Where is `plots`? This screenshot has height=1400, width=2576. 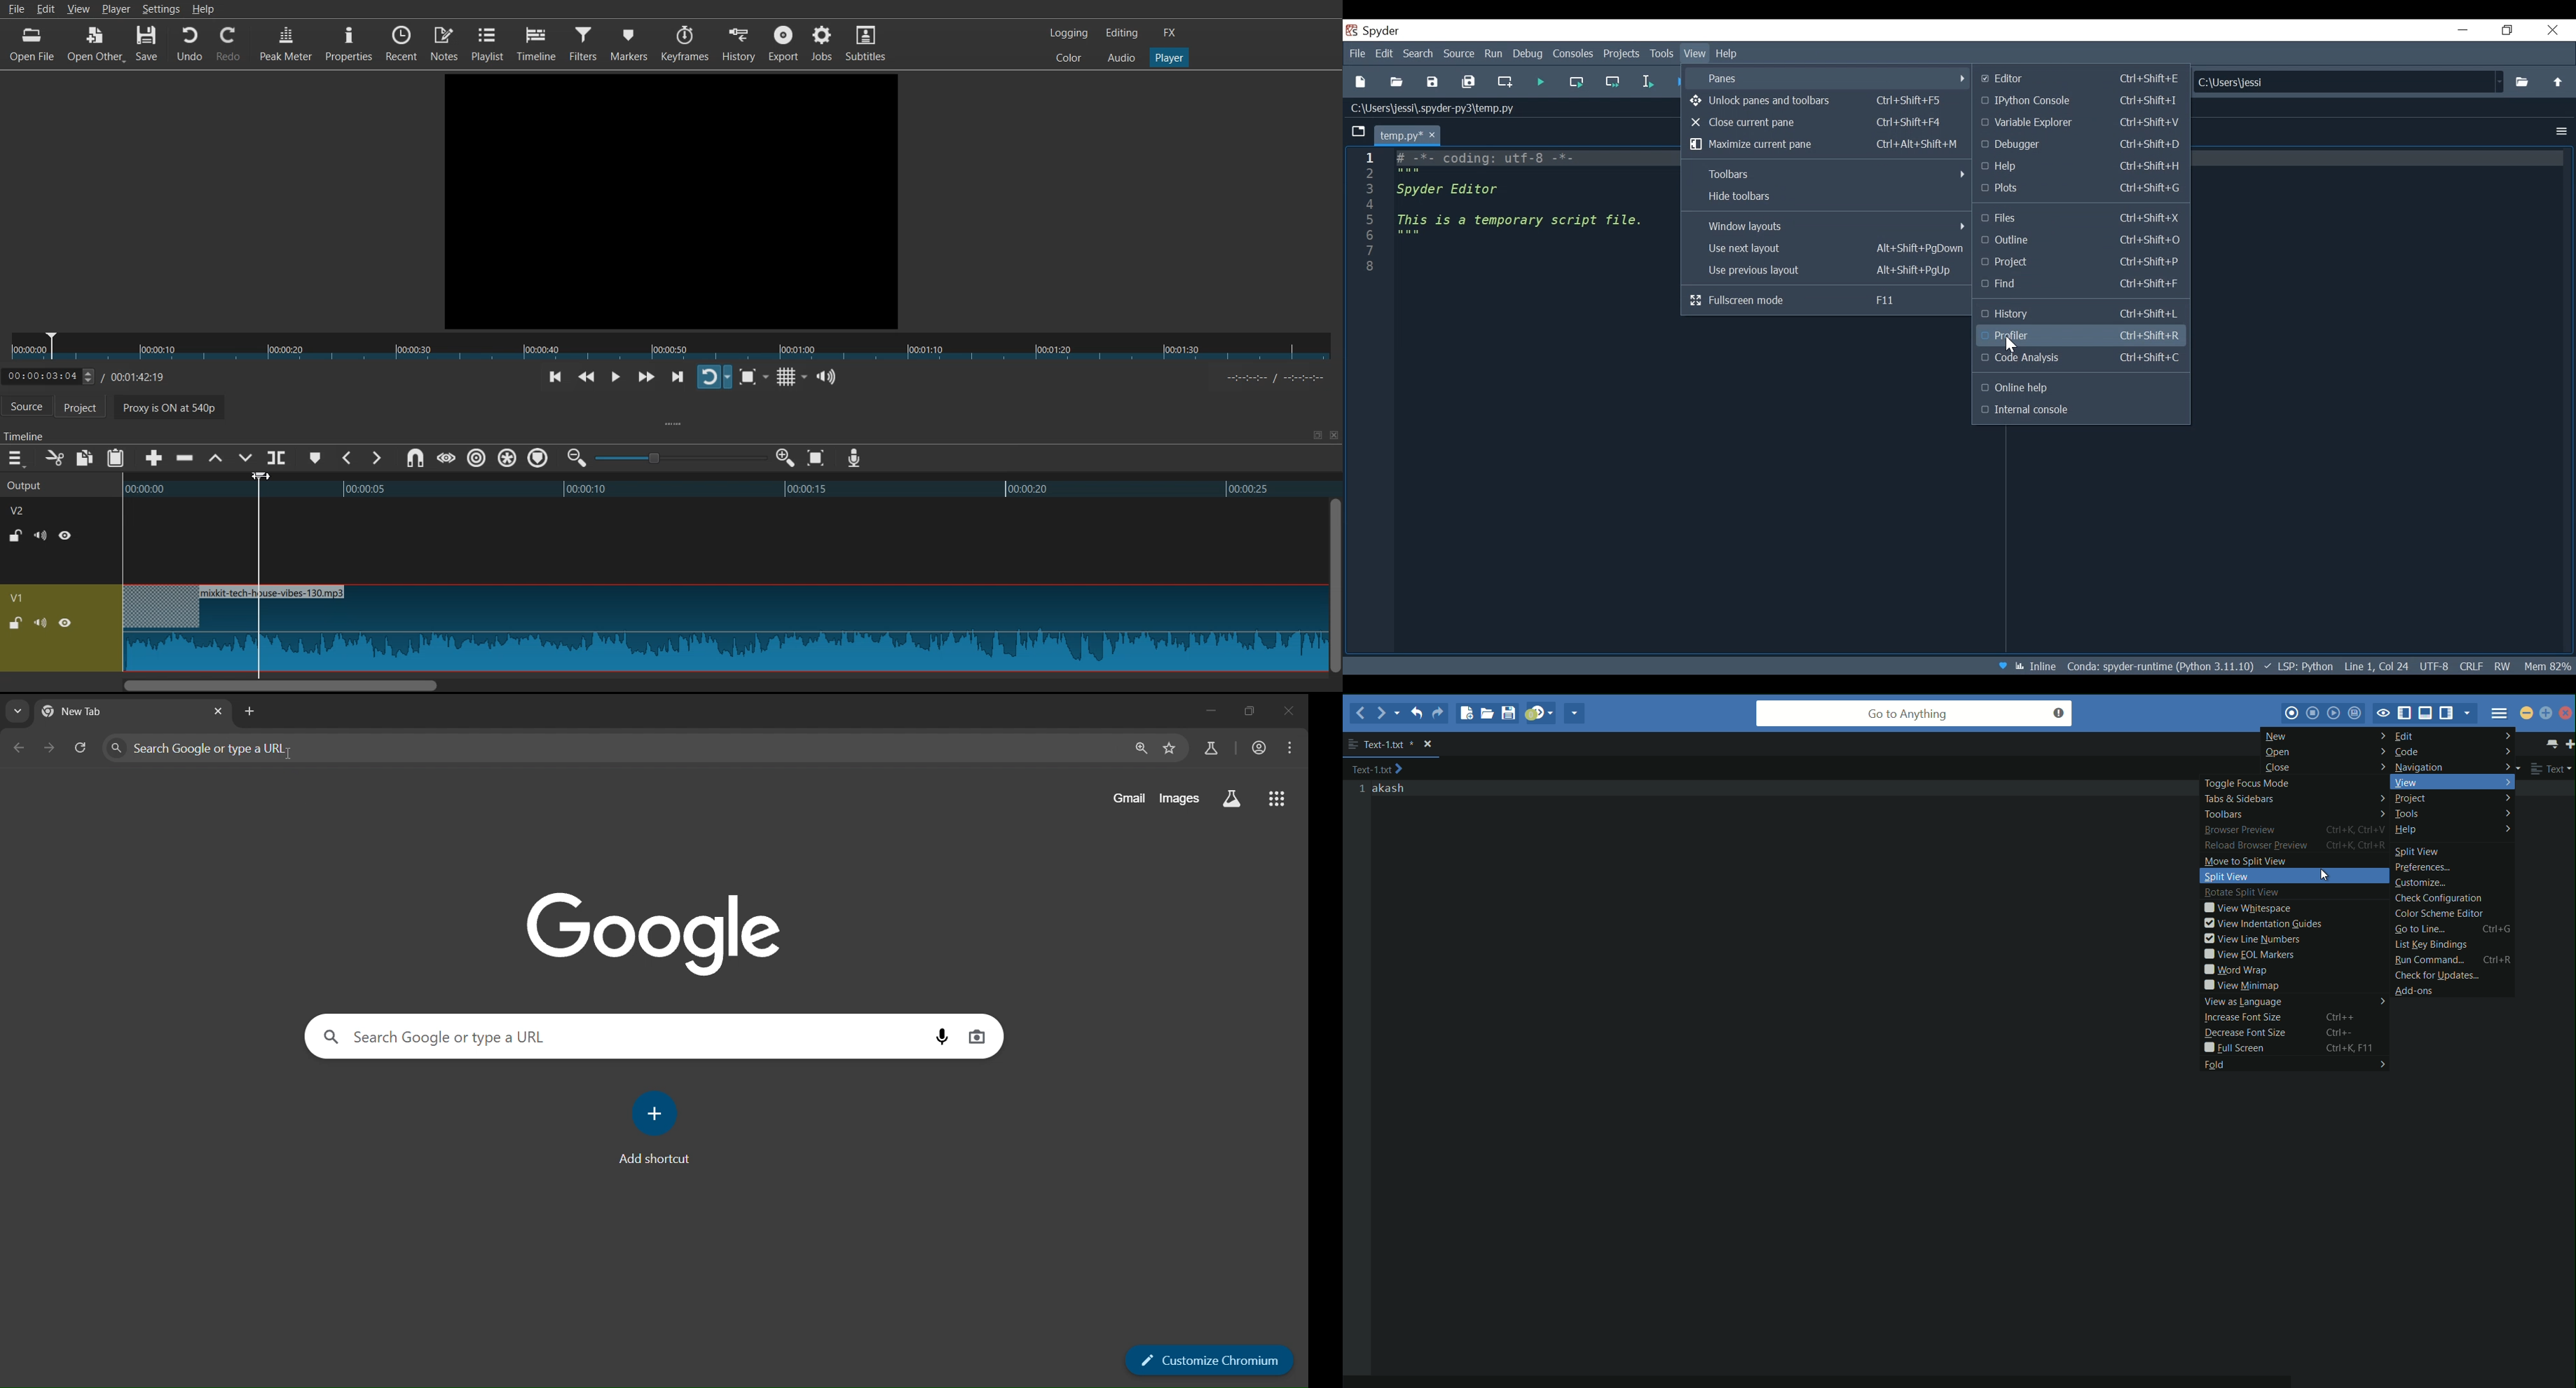
plots is located at coordinates (2081, 188).